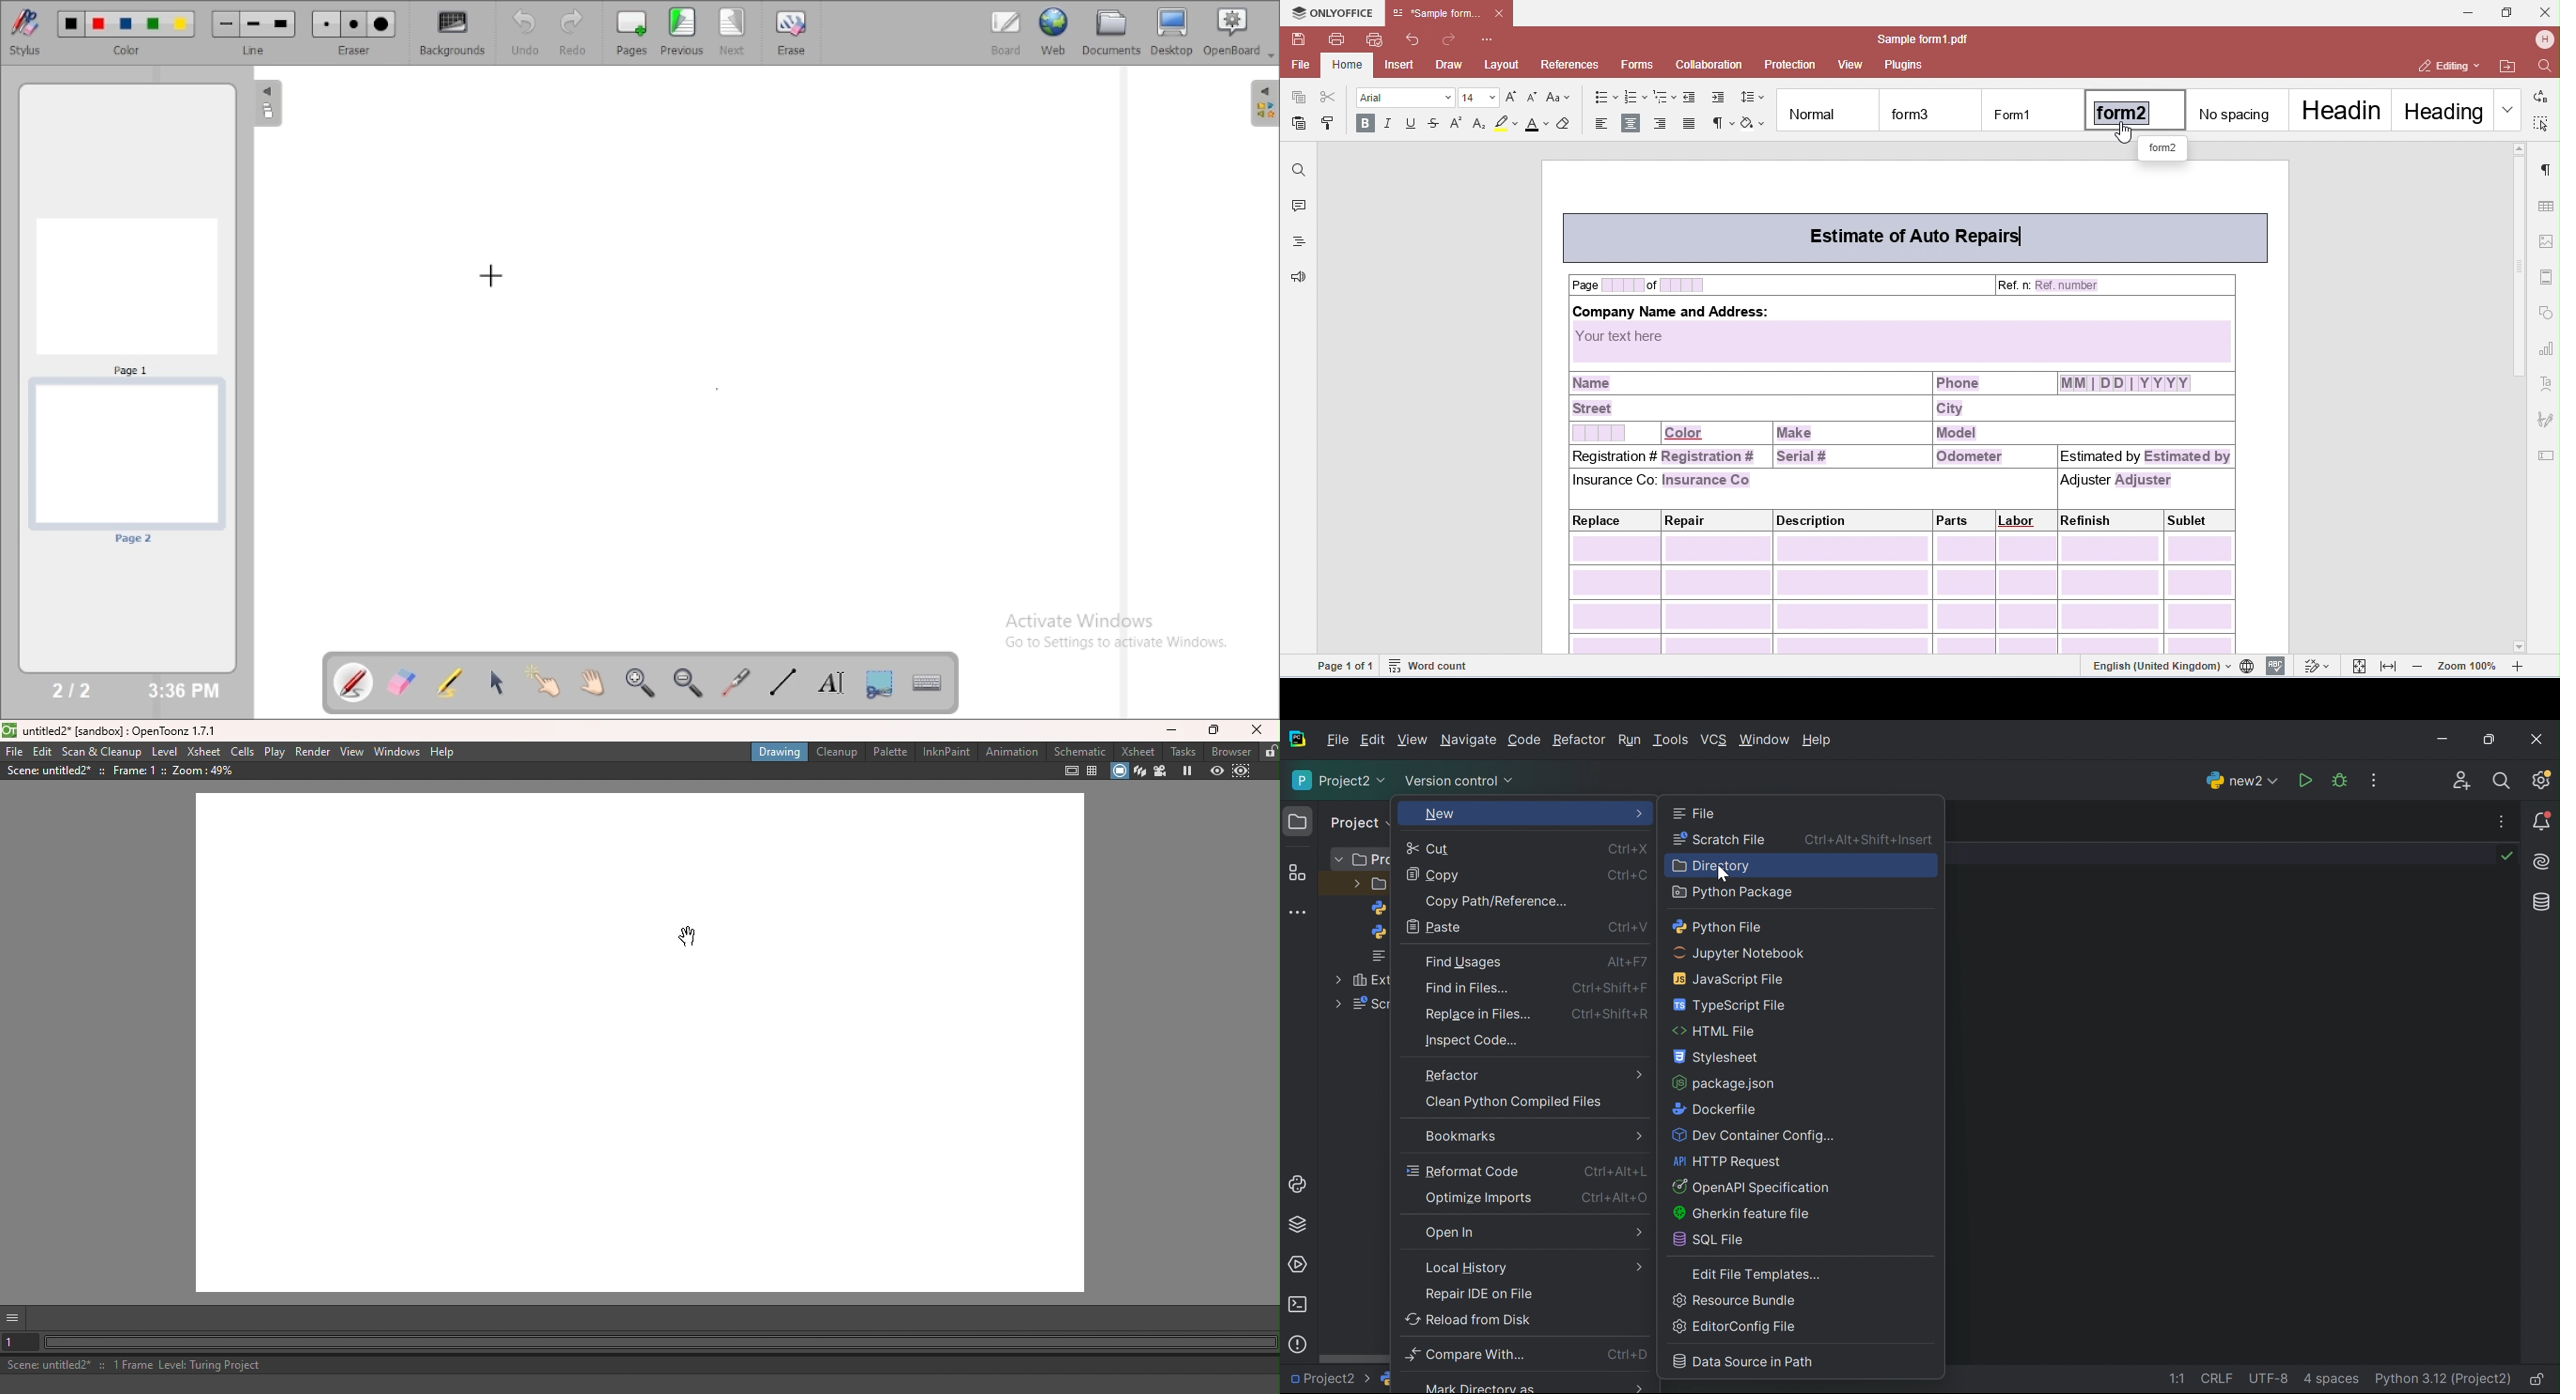 The width and height of the screenshot is (2576, 1400). Describe the element at coordinates (1470, 740) in the screenshot. I see `Navigate` at that location.